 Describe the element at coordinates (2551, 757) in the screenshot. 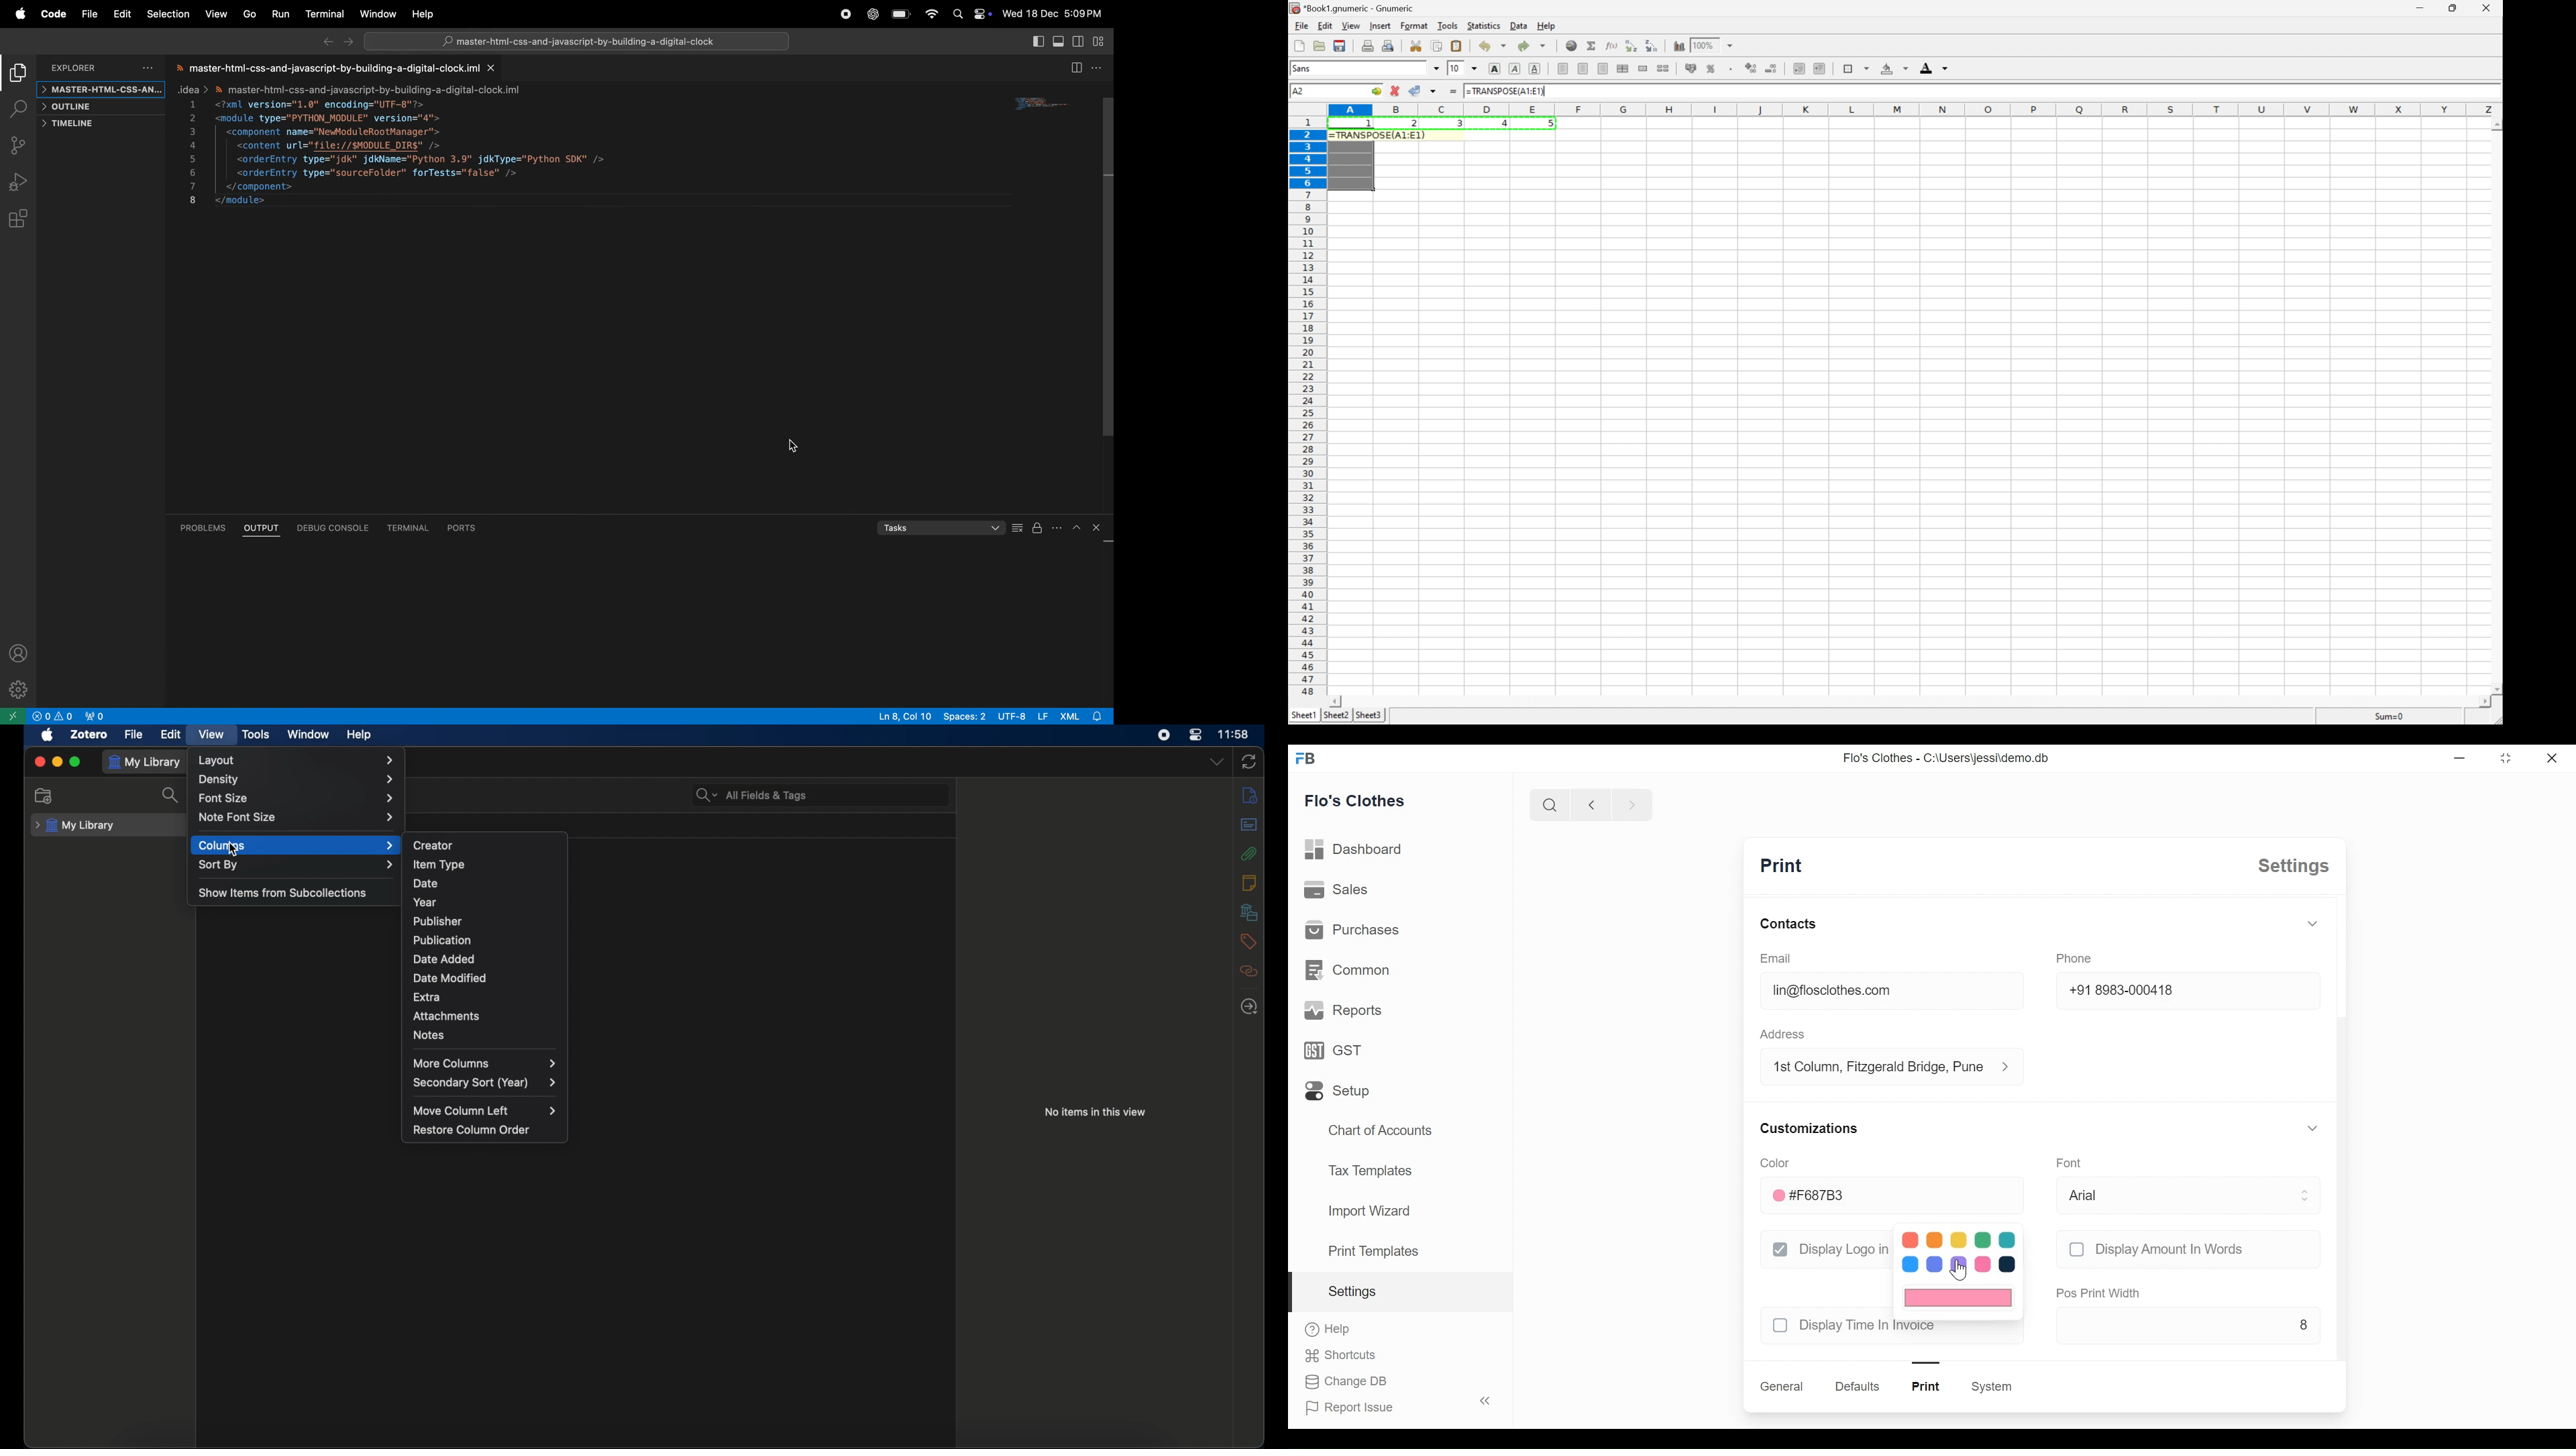

I see `close` at that location.